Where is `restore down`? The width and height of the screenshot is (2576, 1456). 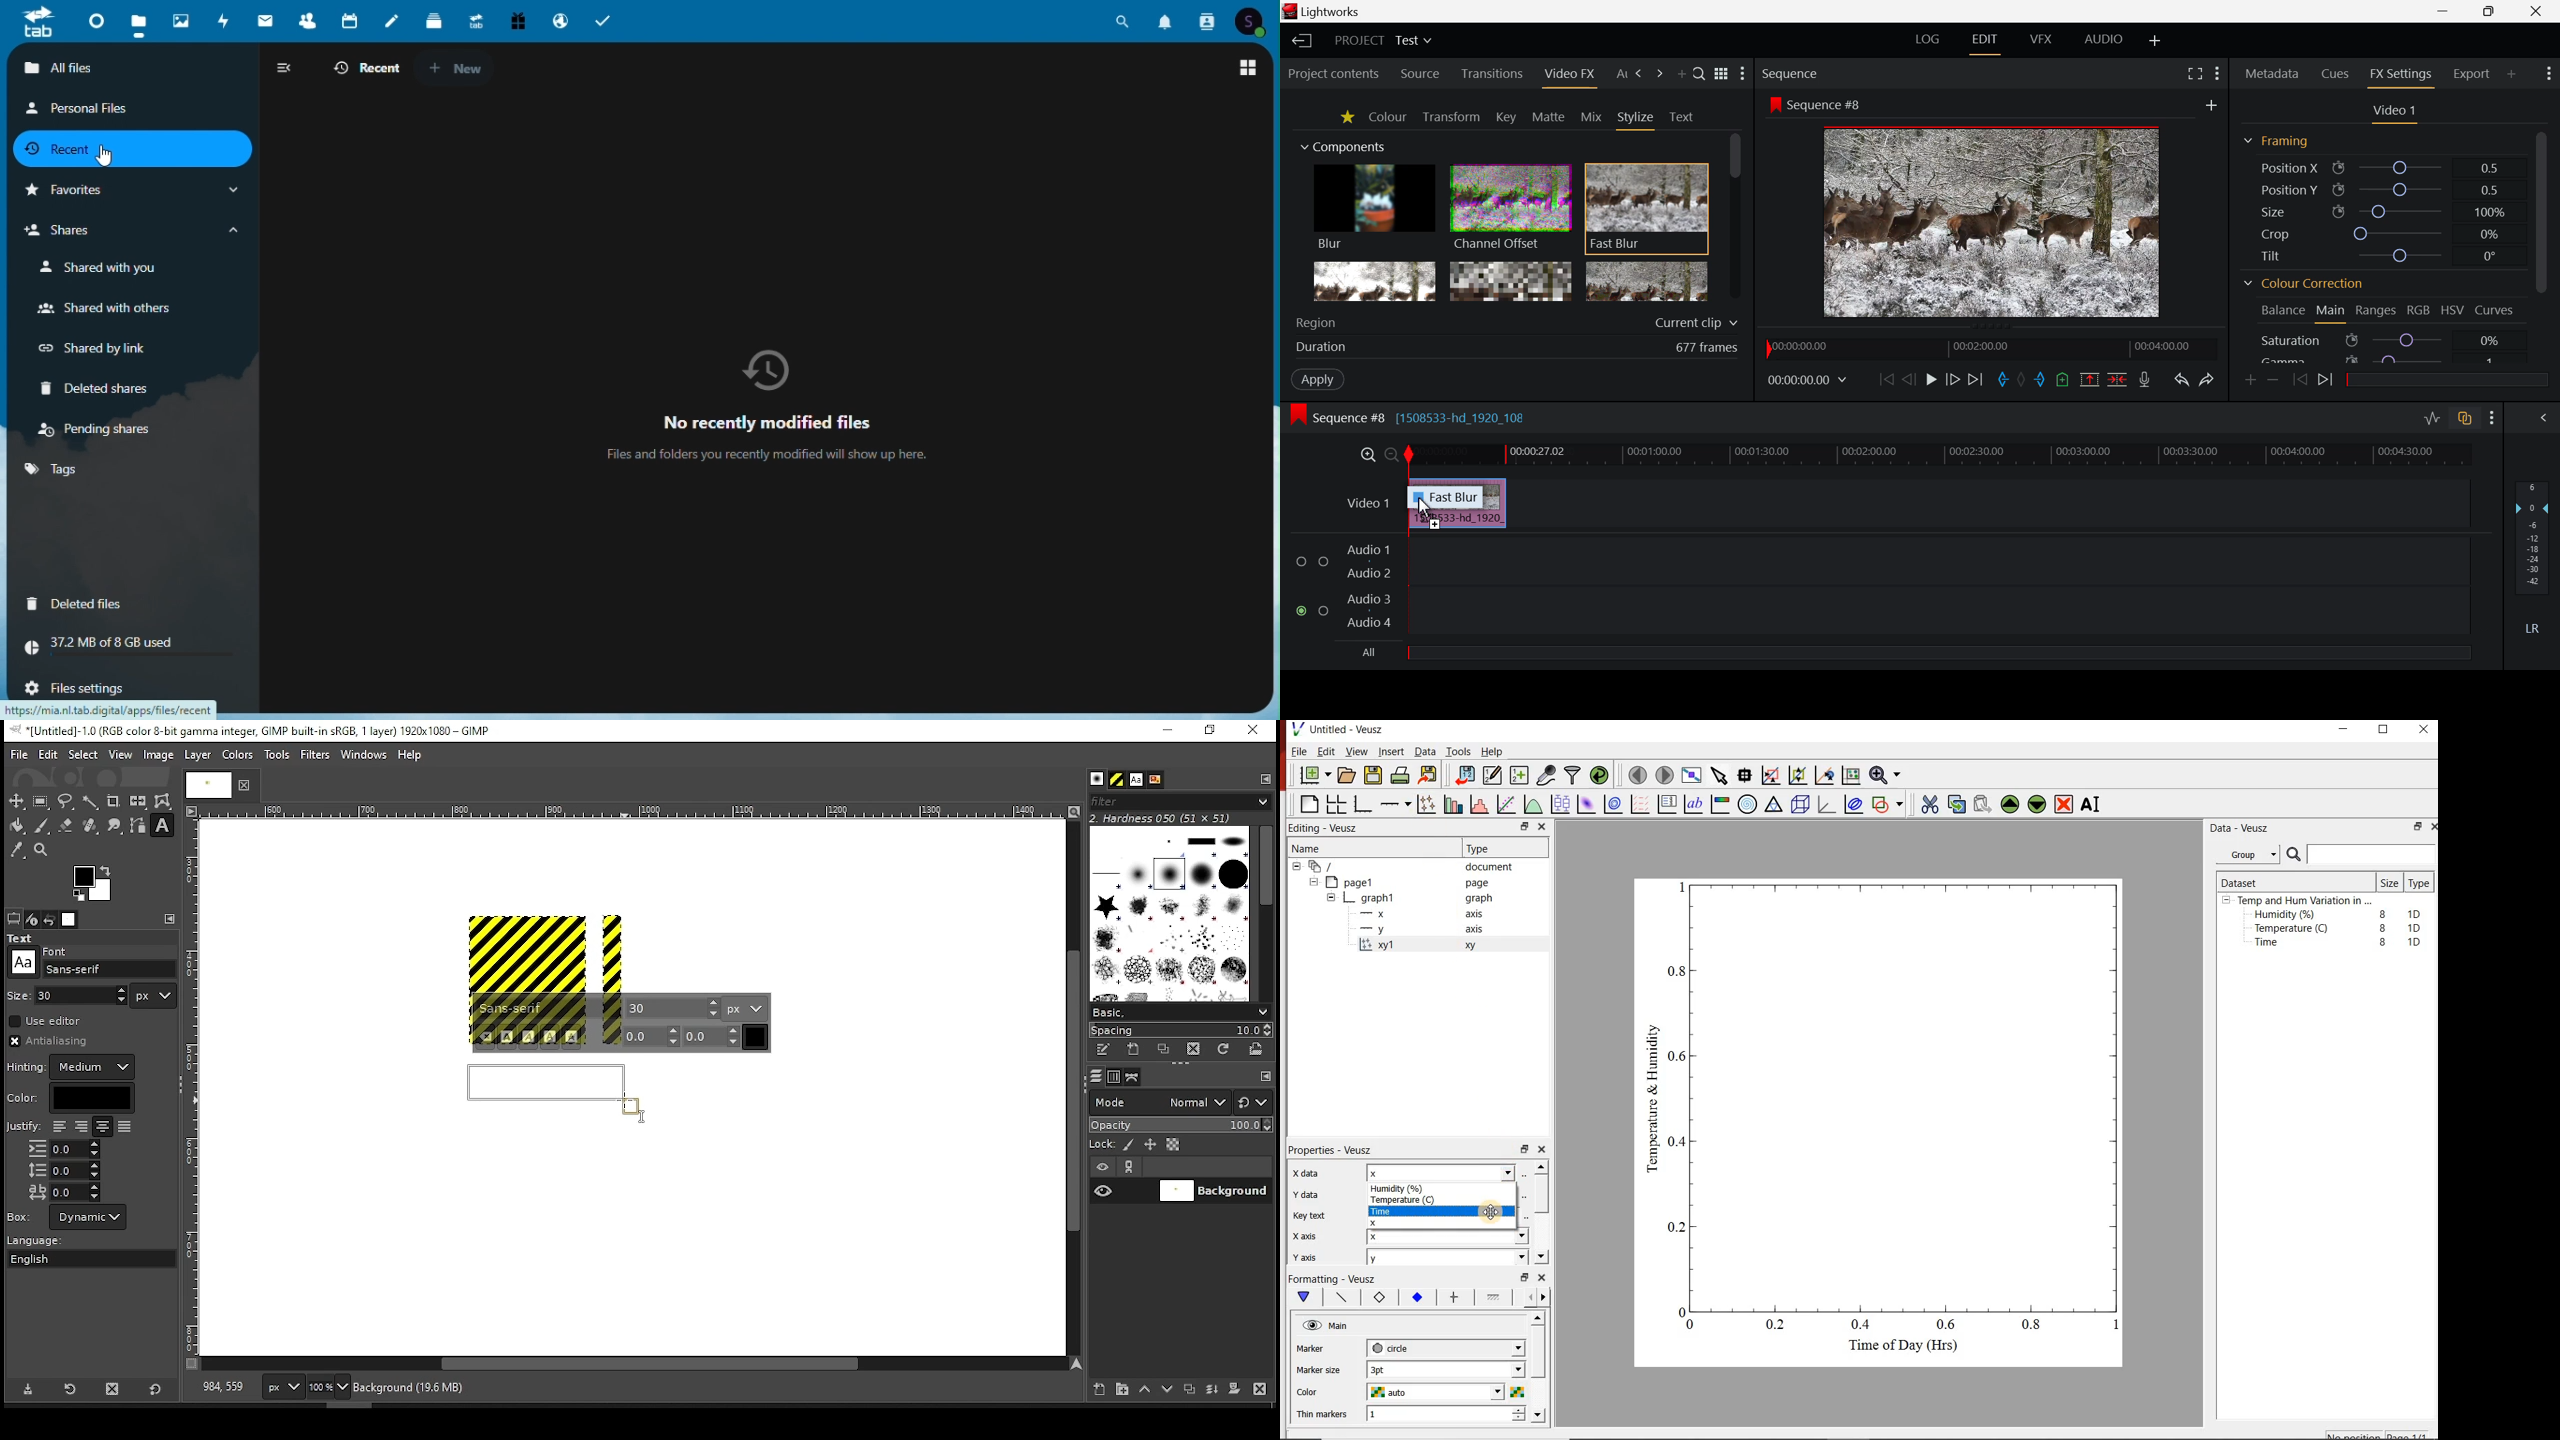
restore down is located at coordinates (1522, 1277).